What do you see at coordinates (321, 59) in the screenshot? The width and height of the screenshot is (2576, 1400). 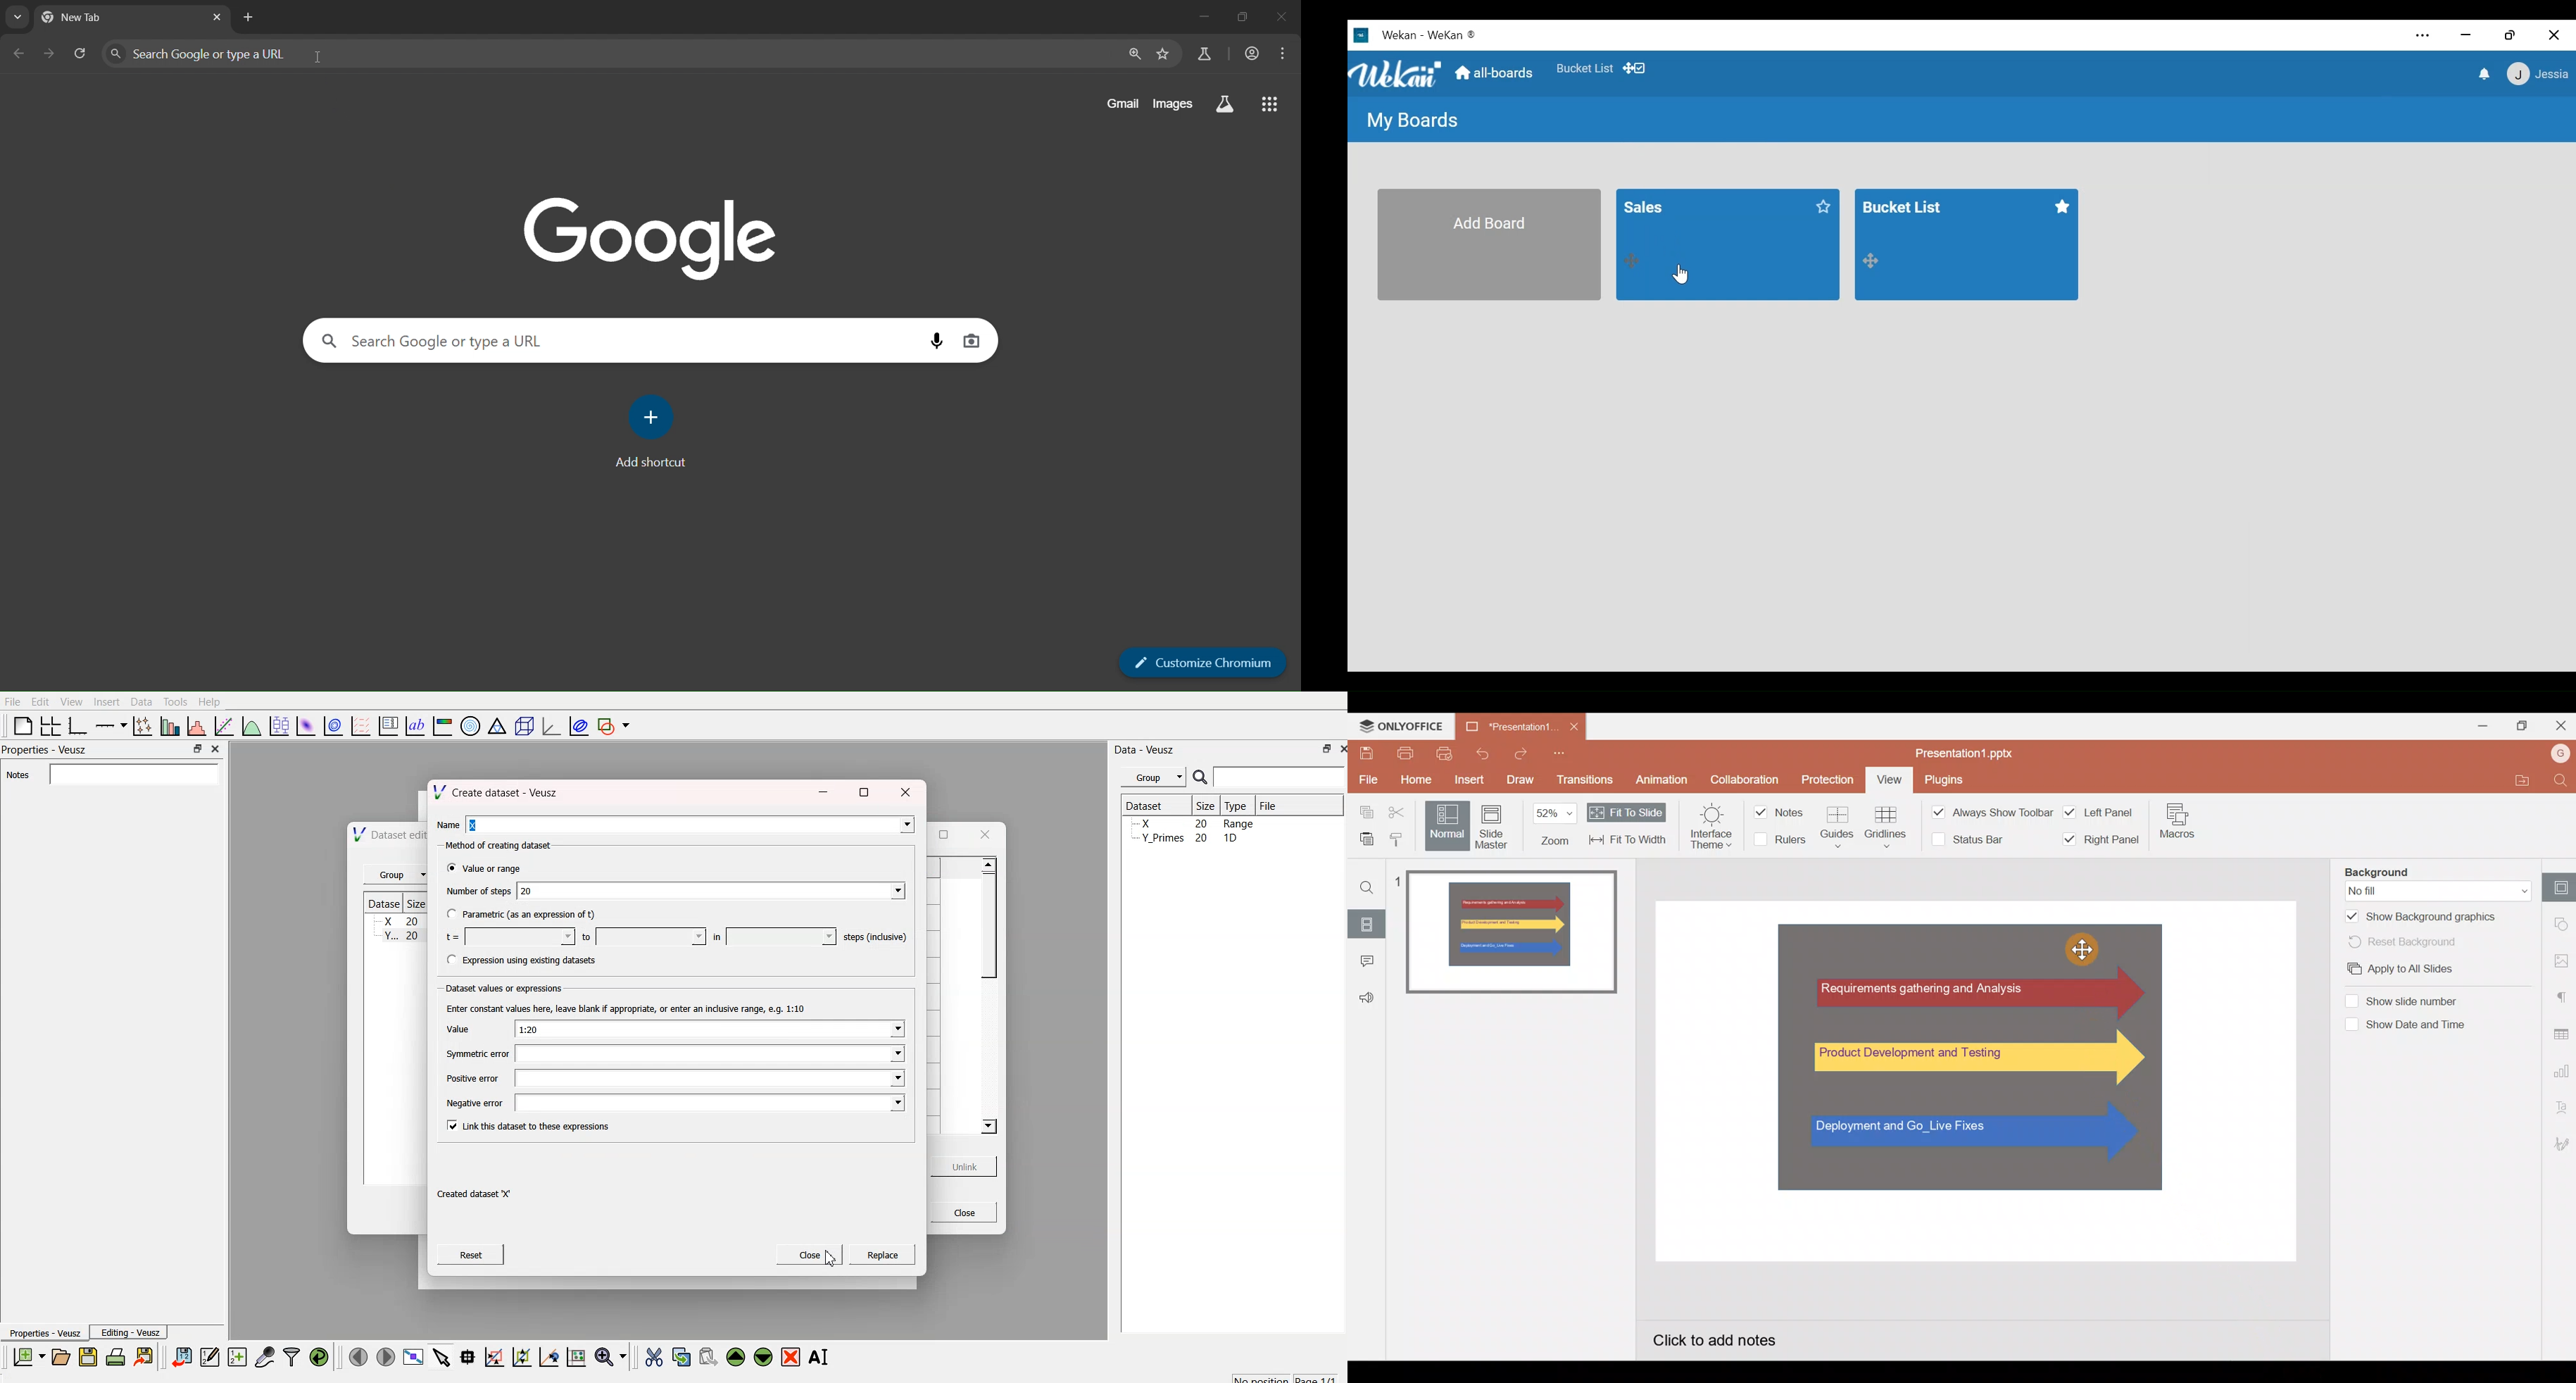 I see `cursor` at bounding box center [321, 59].